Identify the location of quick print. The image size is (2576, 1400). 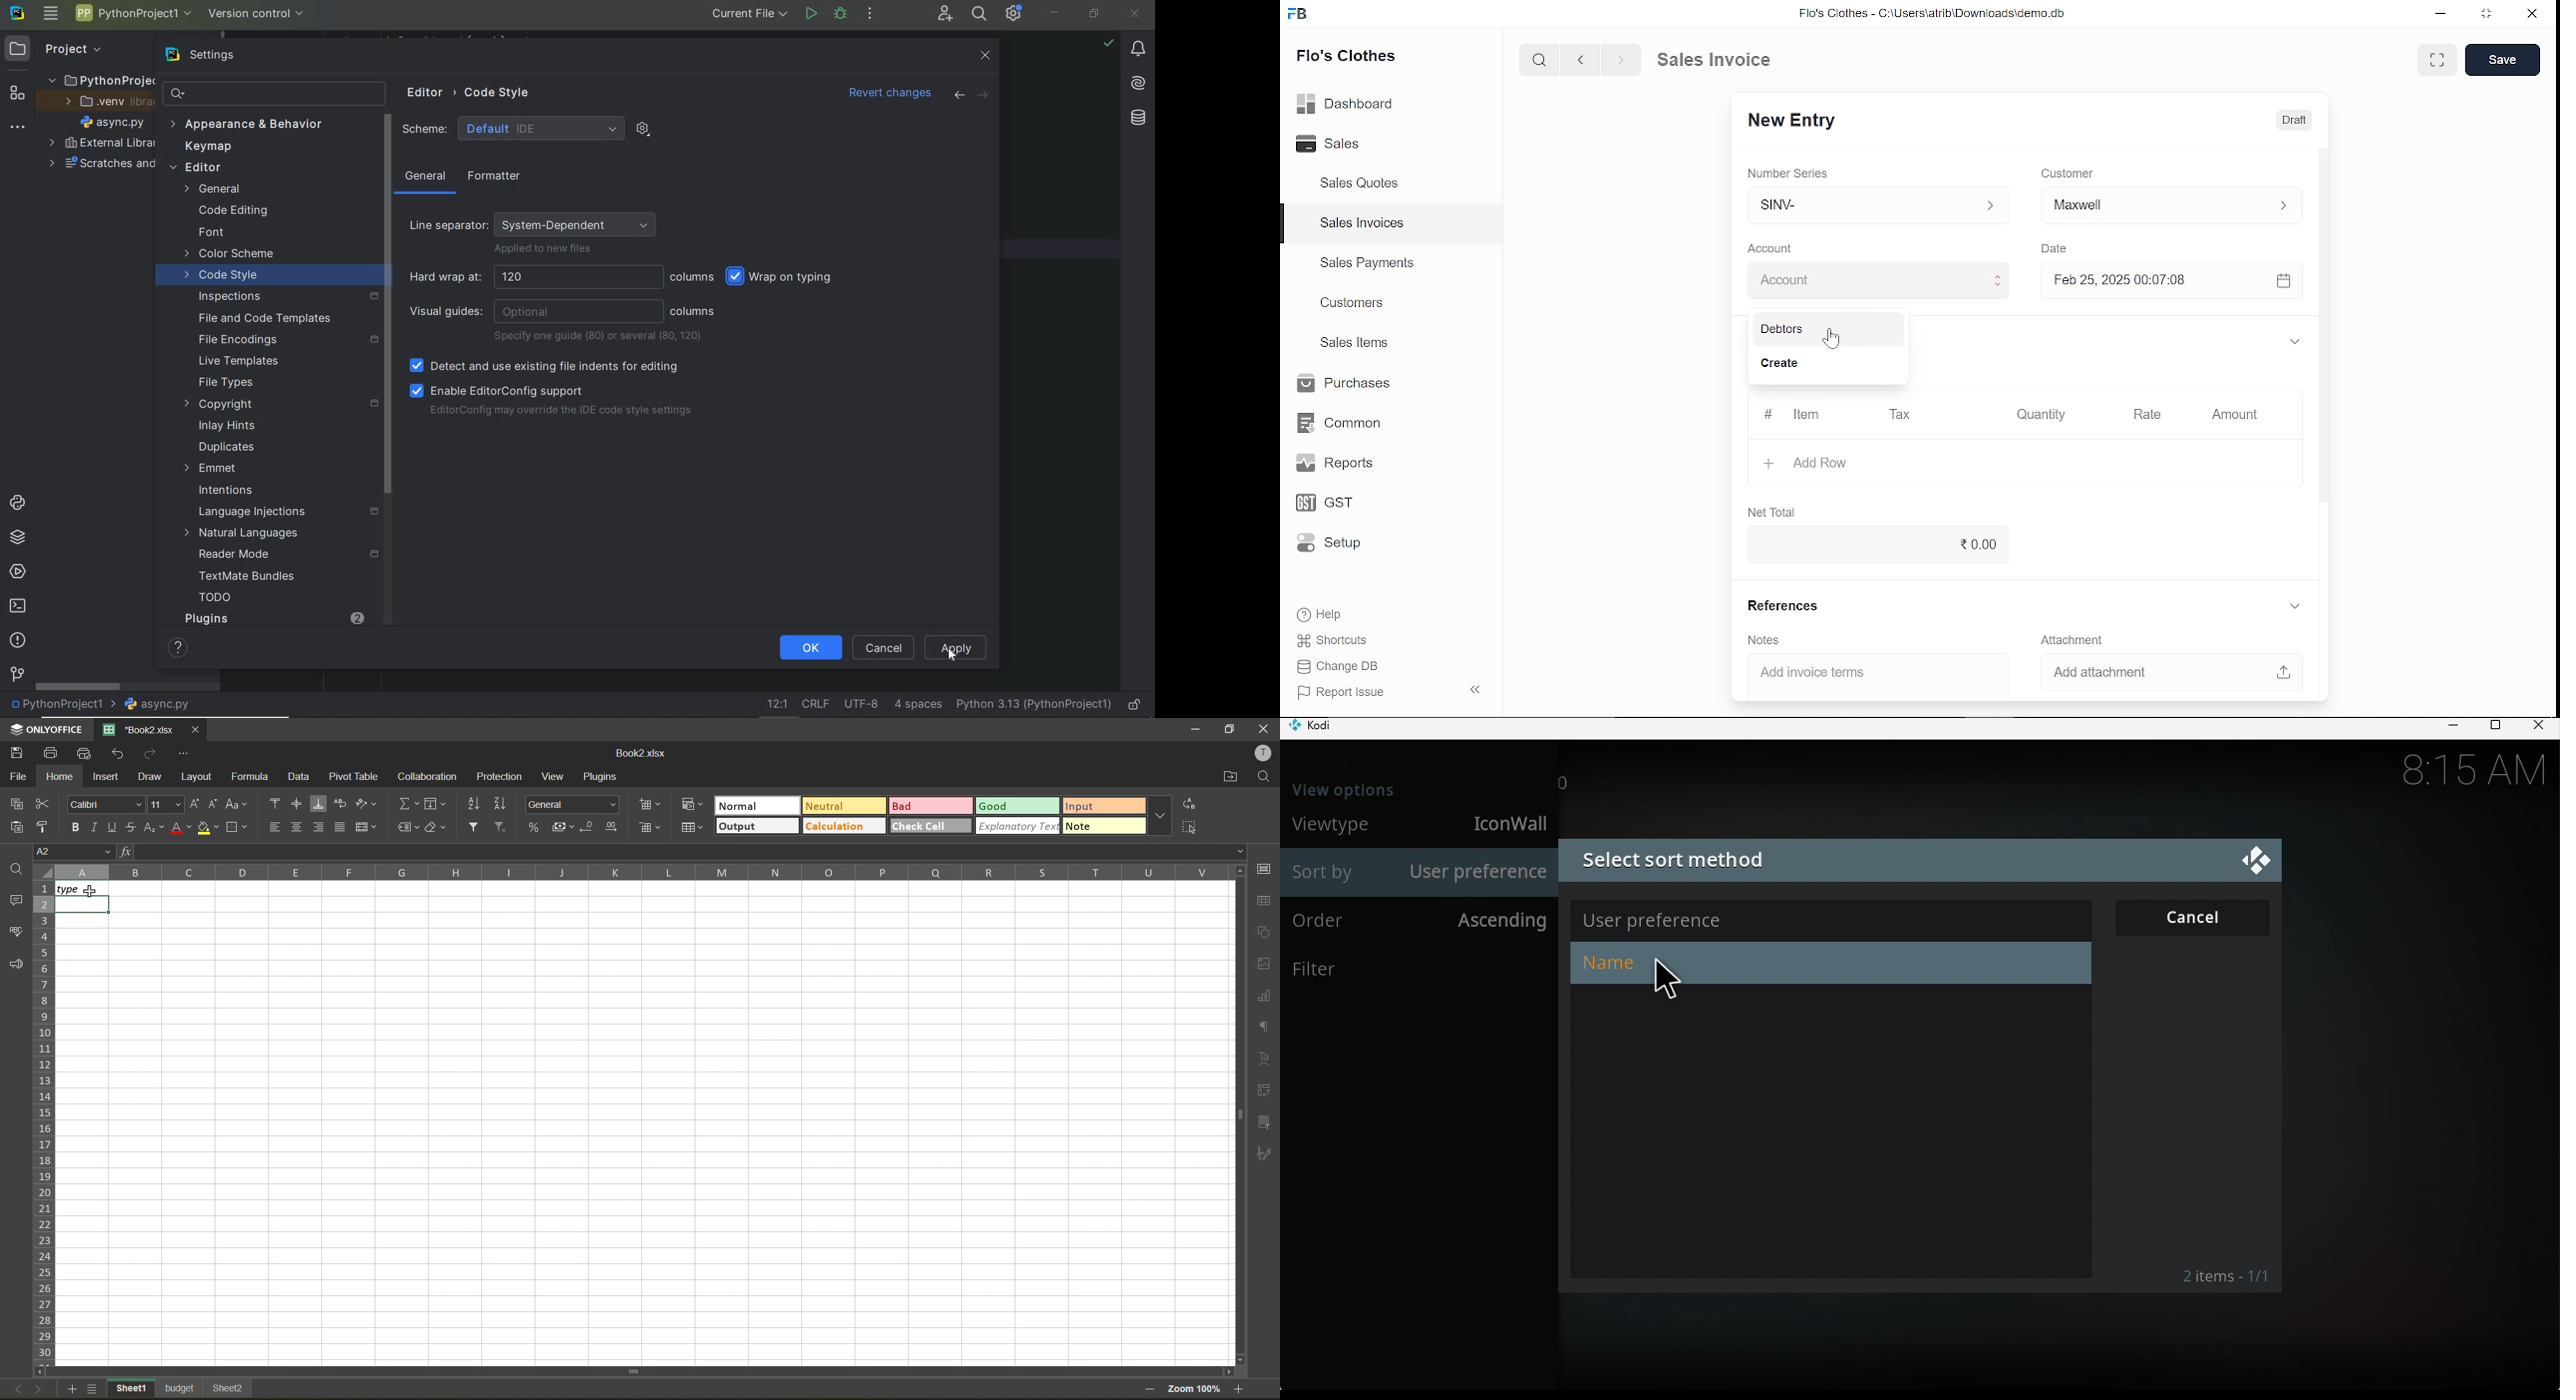
(85, 753).